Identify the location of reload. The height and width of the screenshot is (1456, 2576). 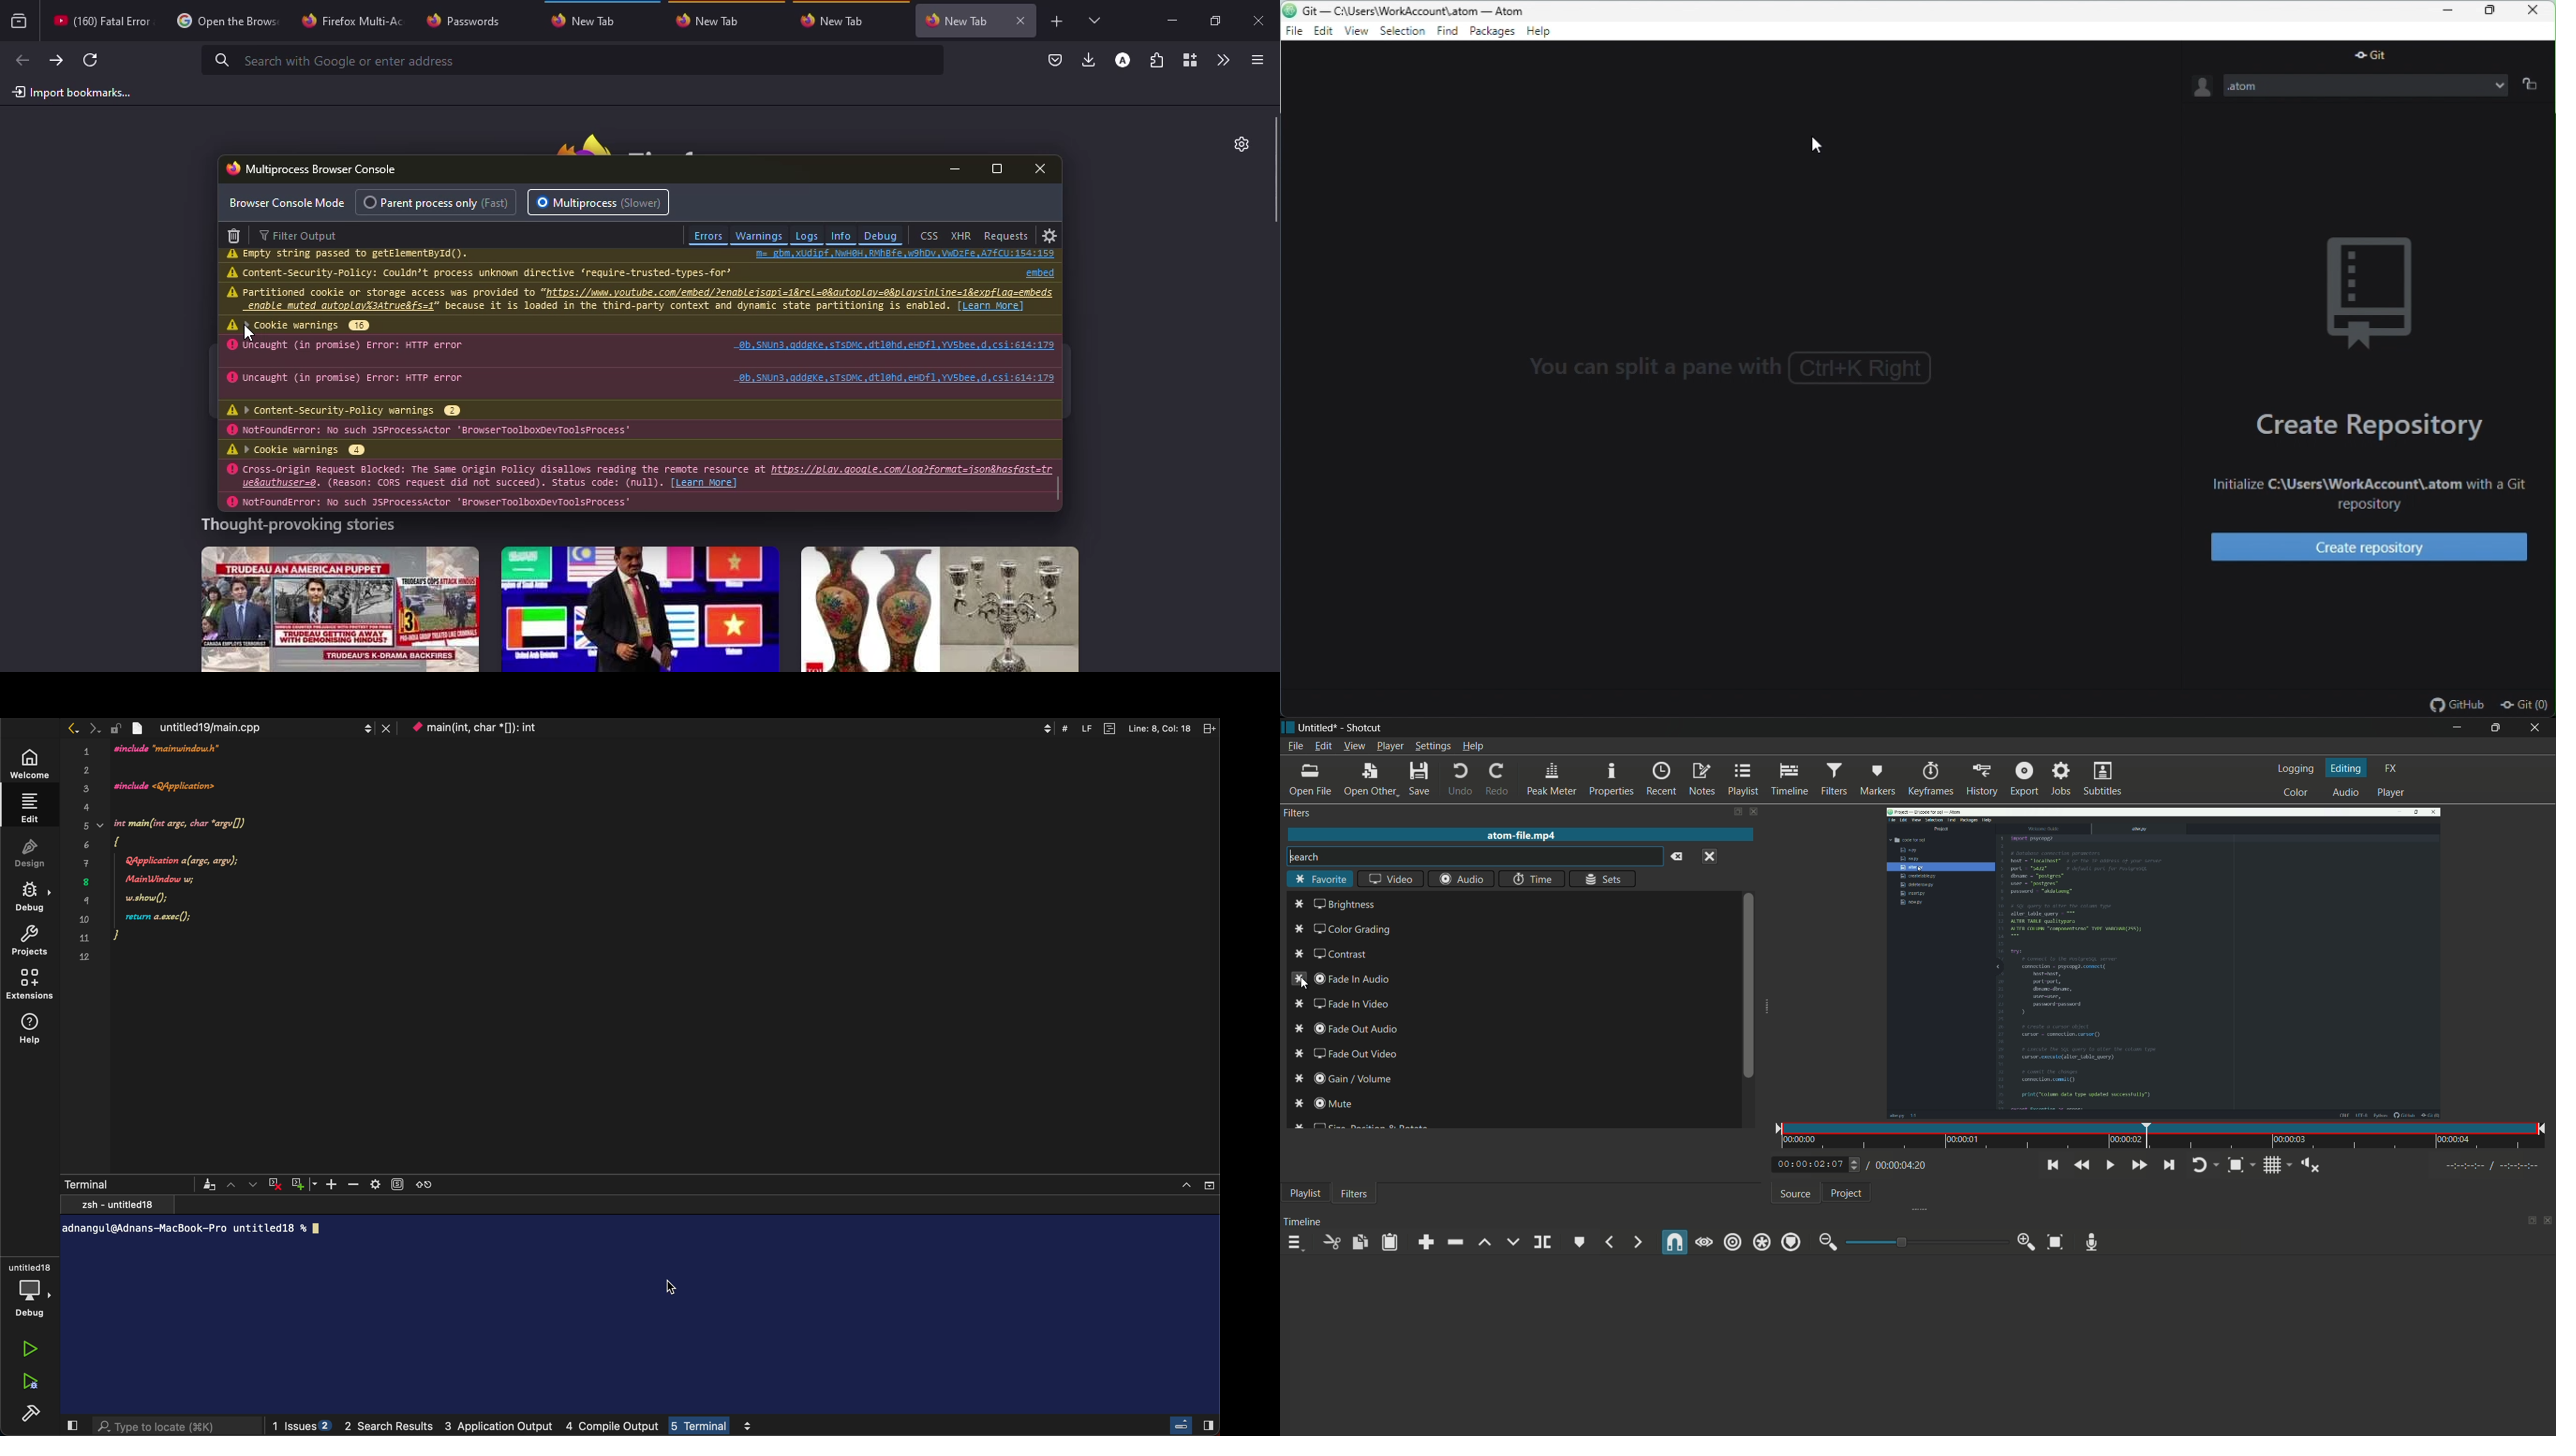
(90, 60).